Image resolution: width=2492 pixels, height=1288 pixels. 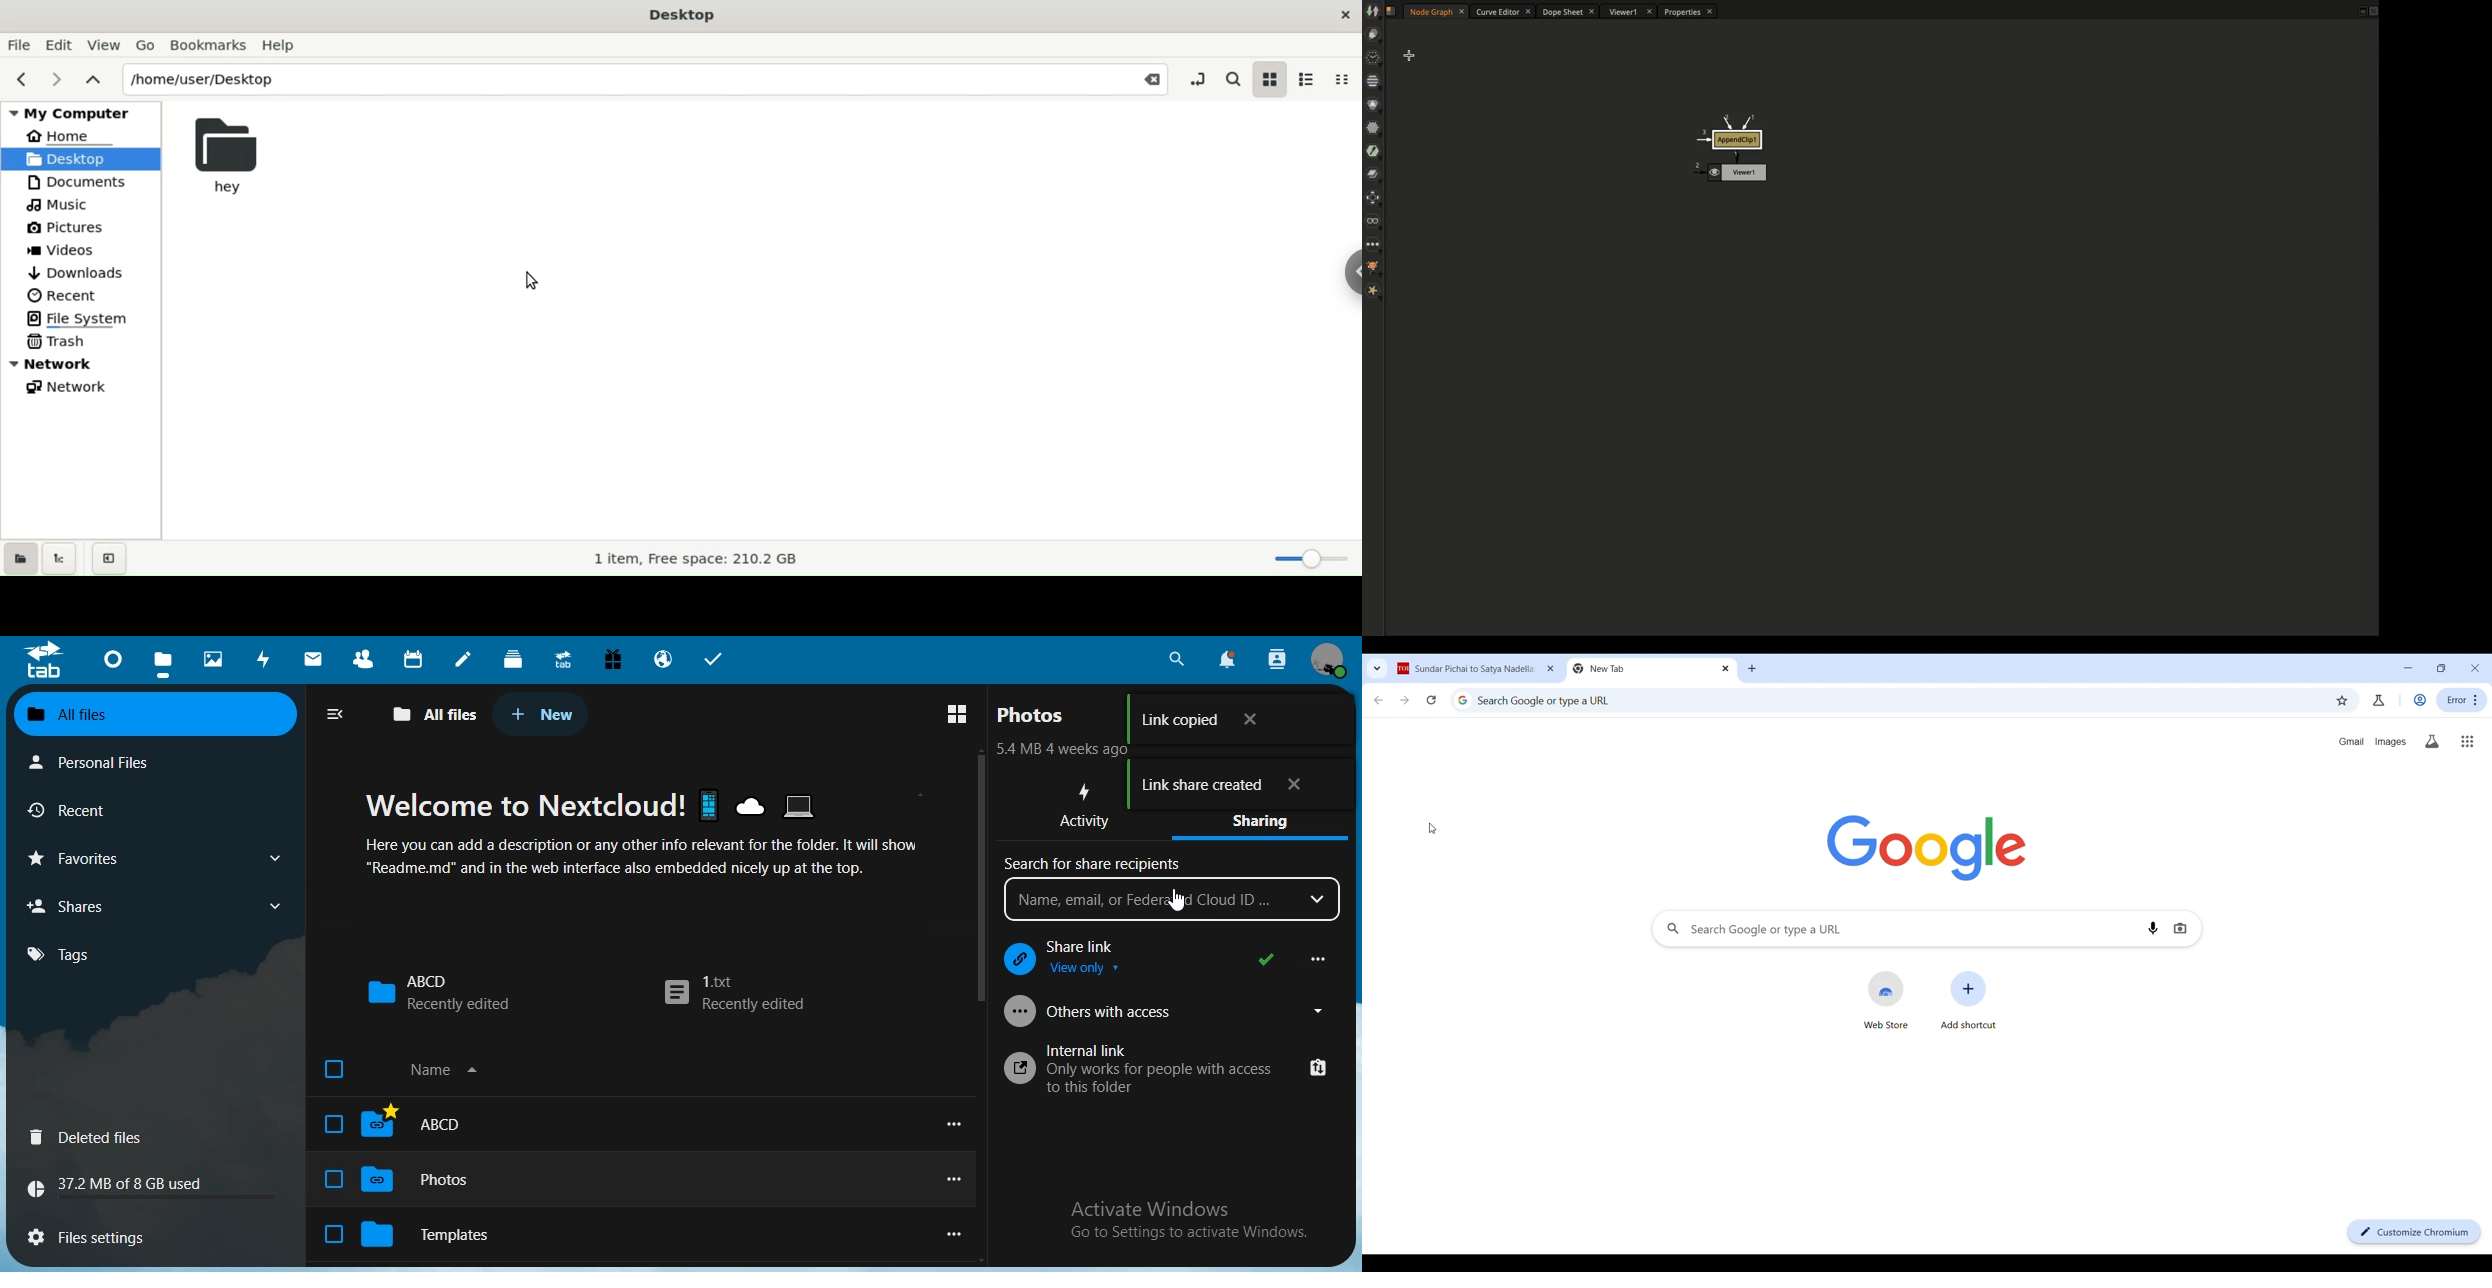 I want to click on more options, so click(x=1309, y=958).